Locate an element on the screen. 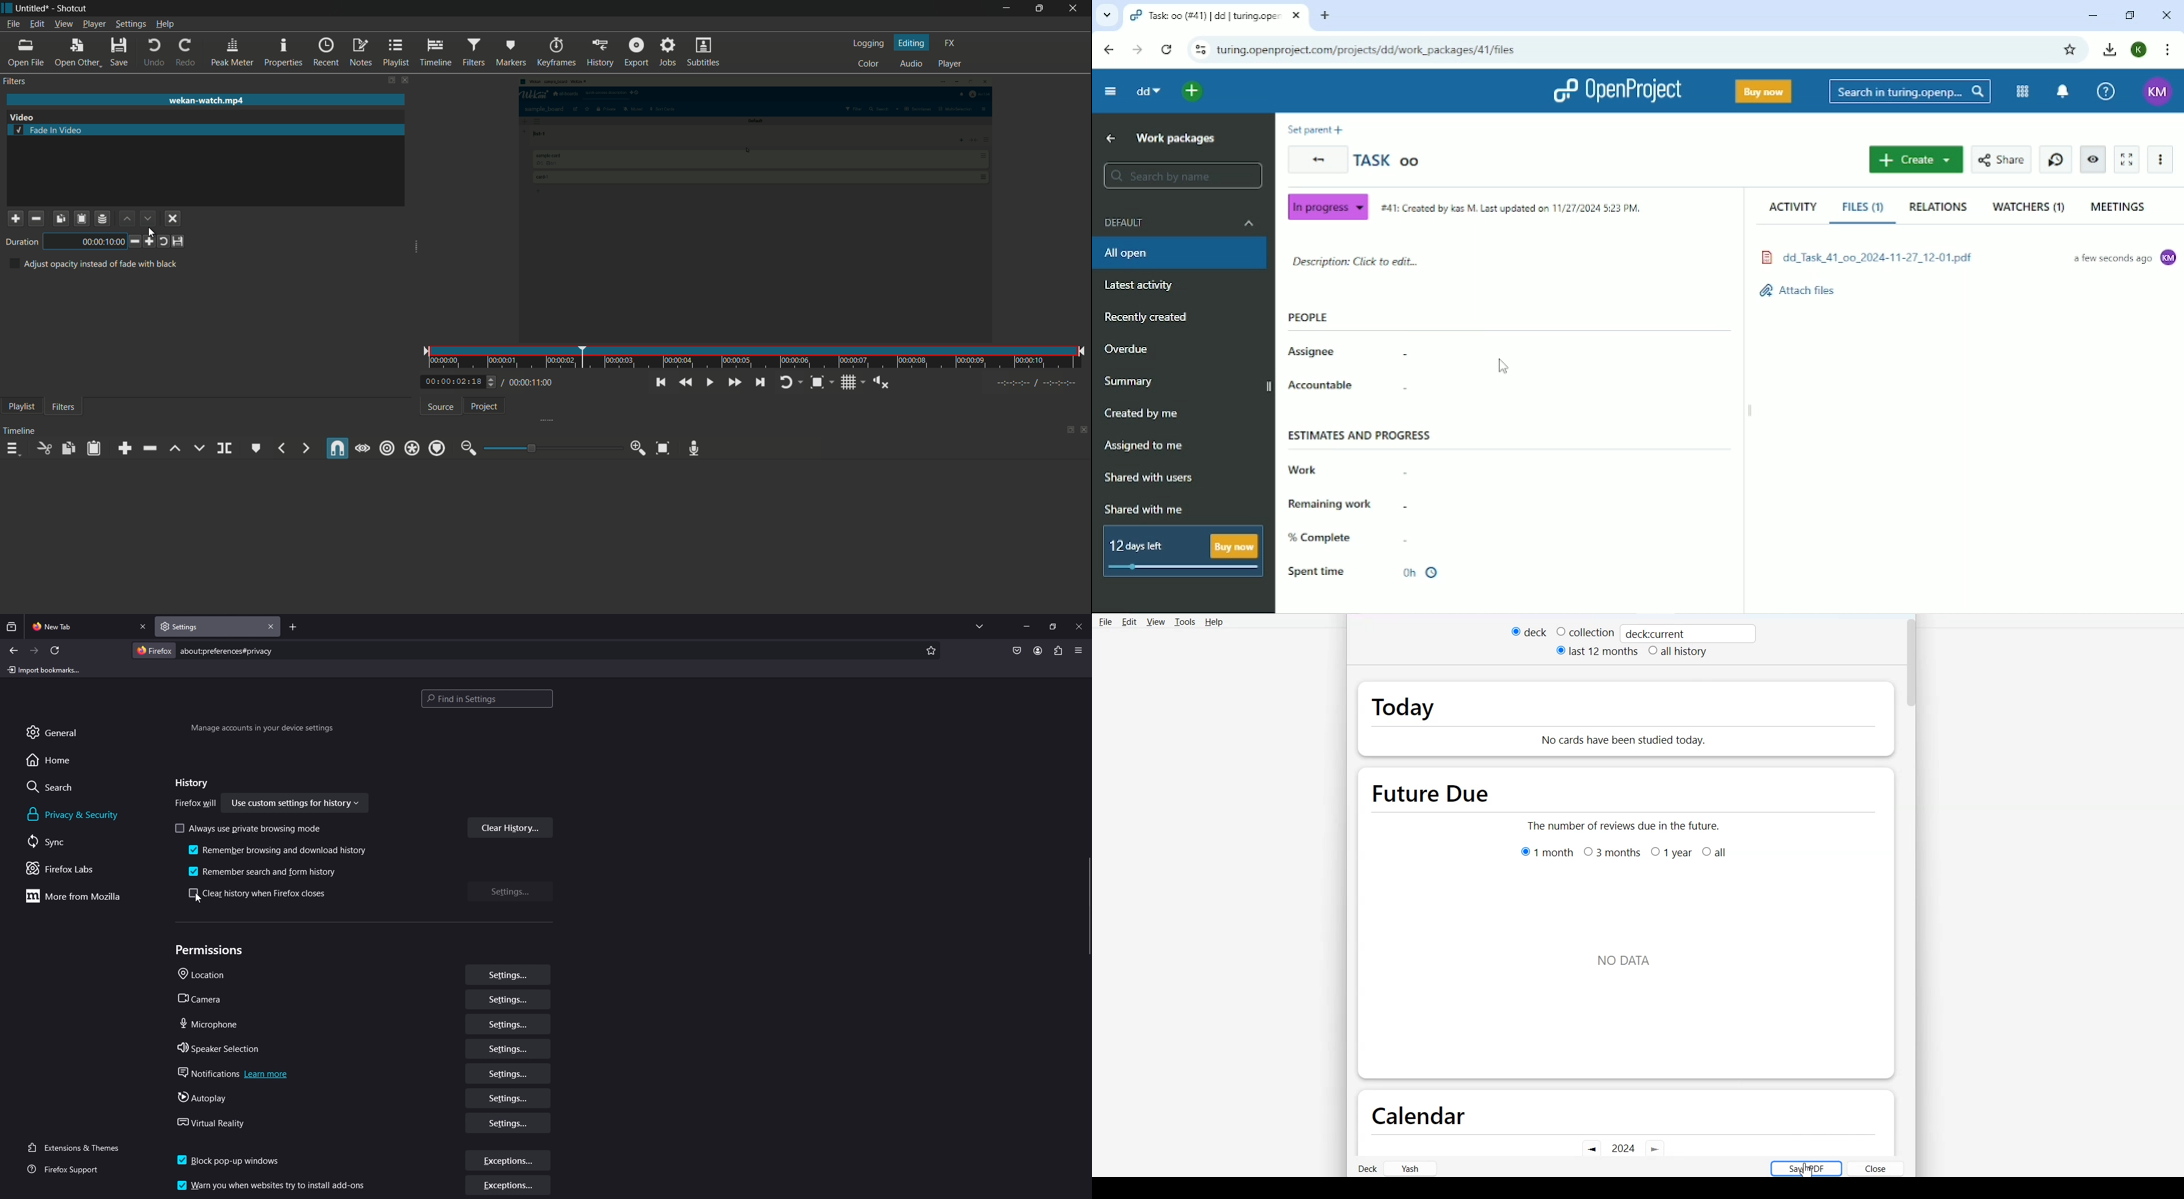 Image resolution: width=2184 pixels, height=1204 pixels. fade in video is located at coordinates (49, 130).